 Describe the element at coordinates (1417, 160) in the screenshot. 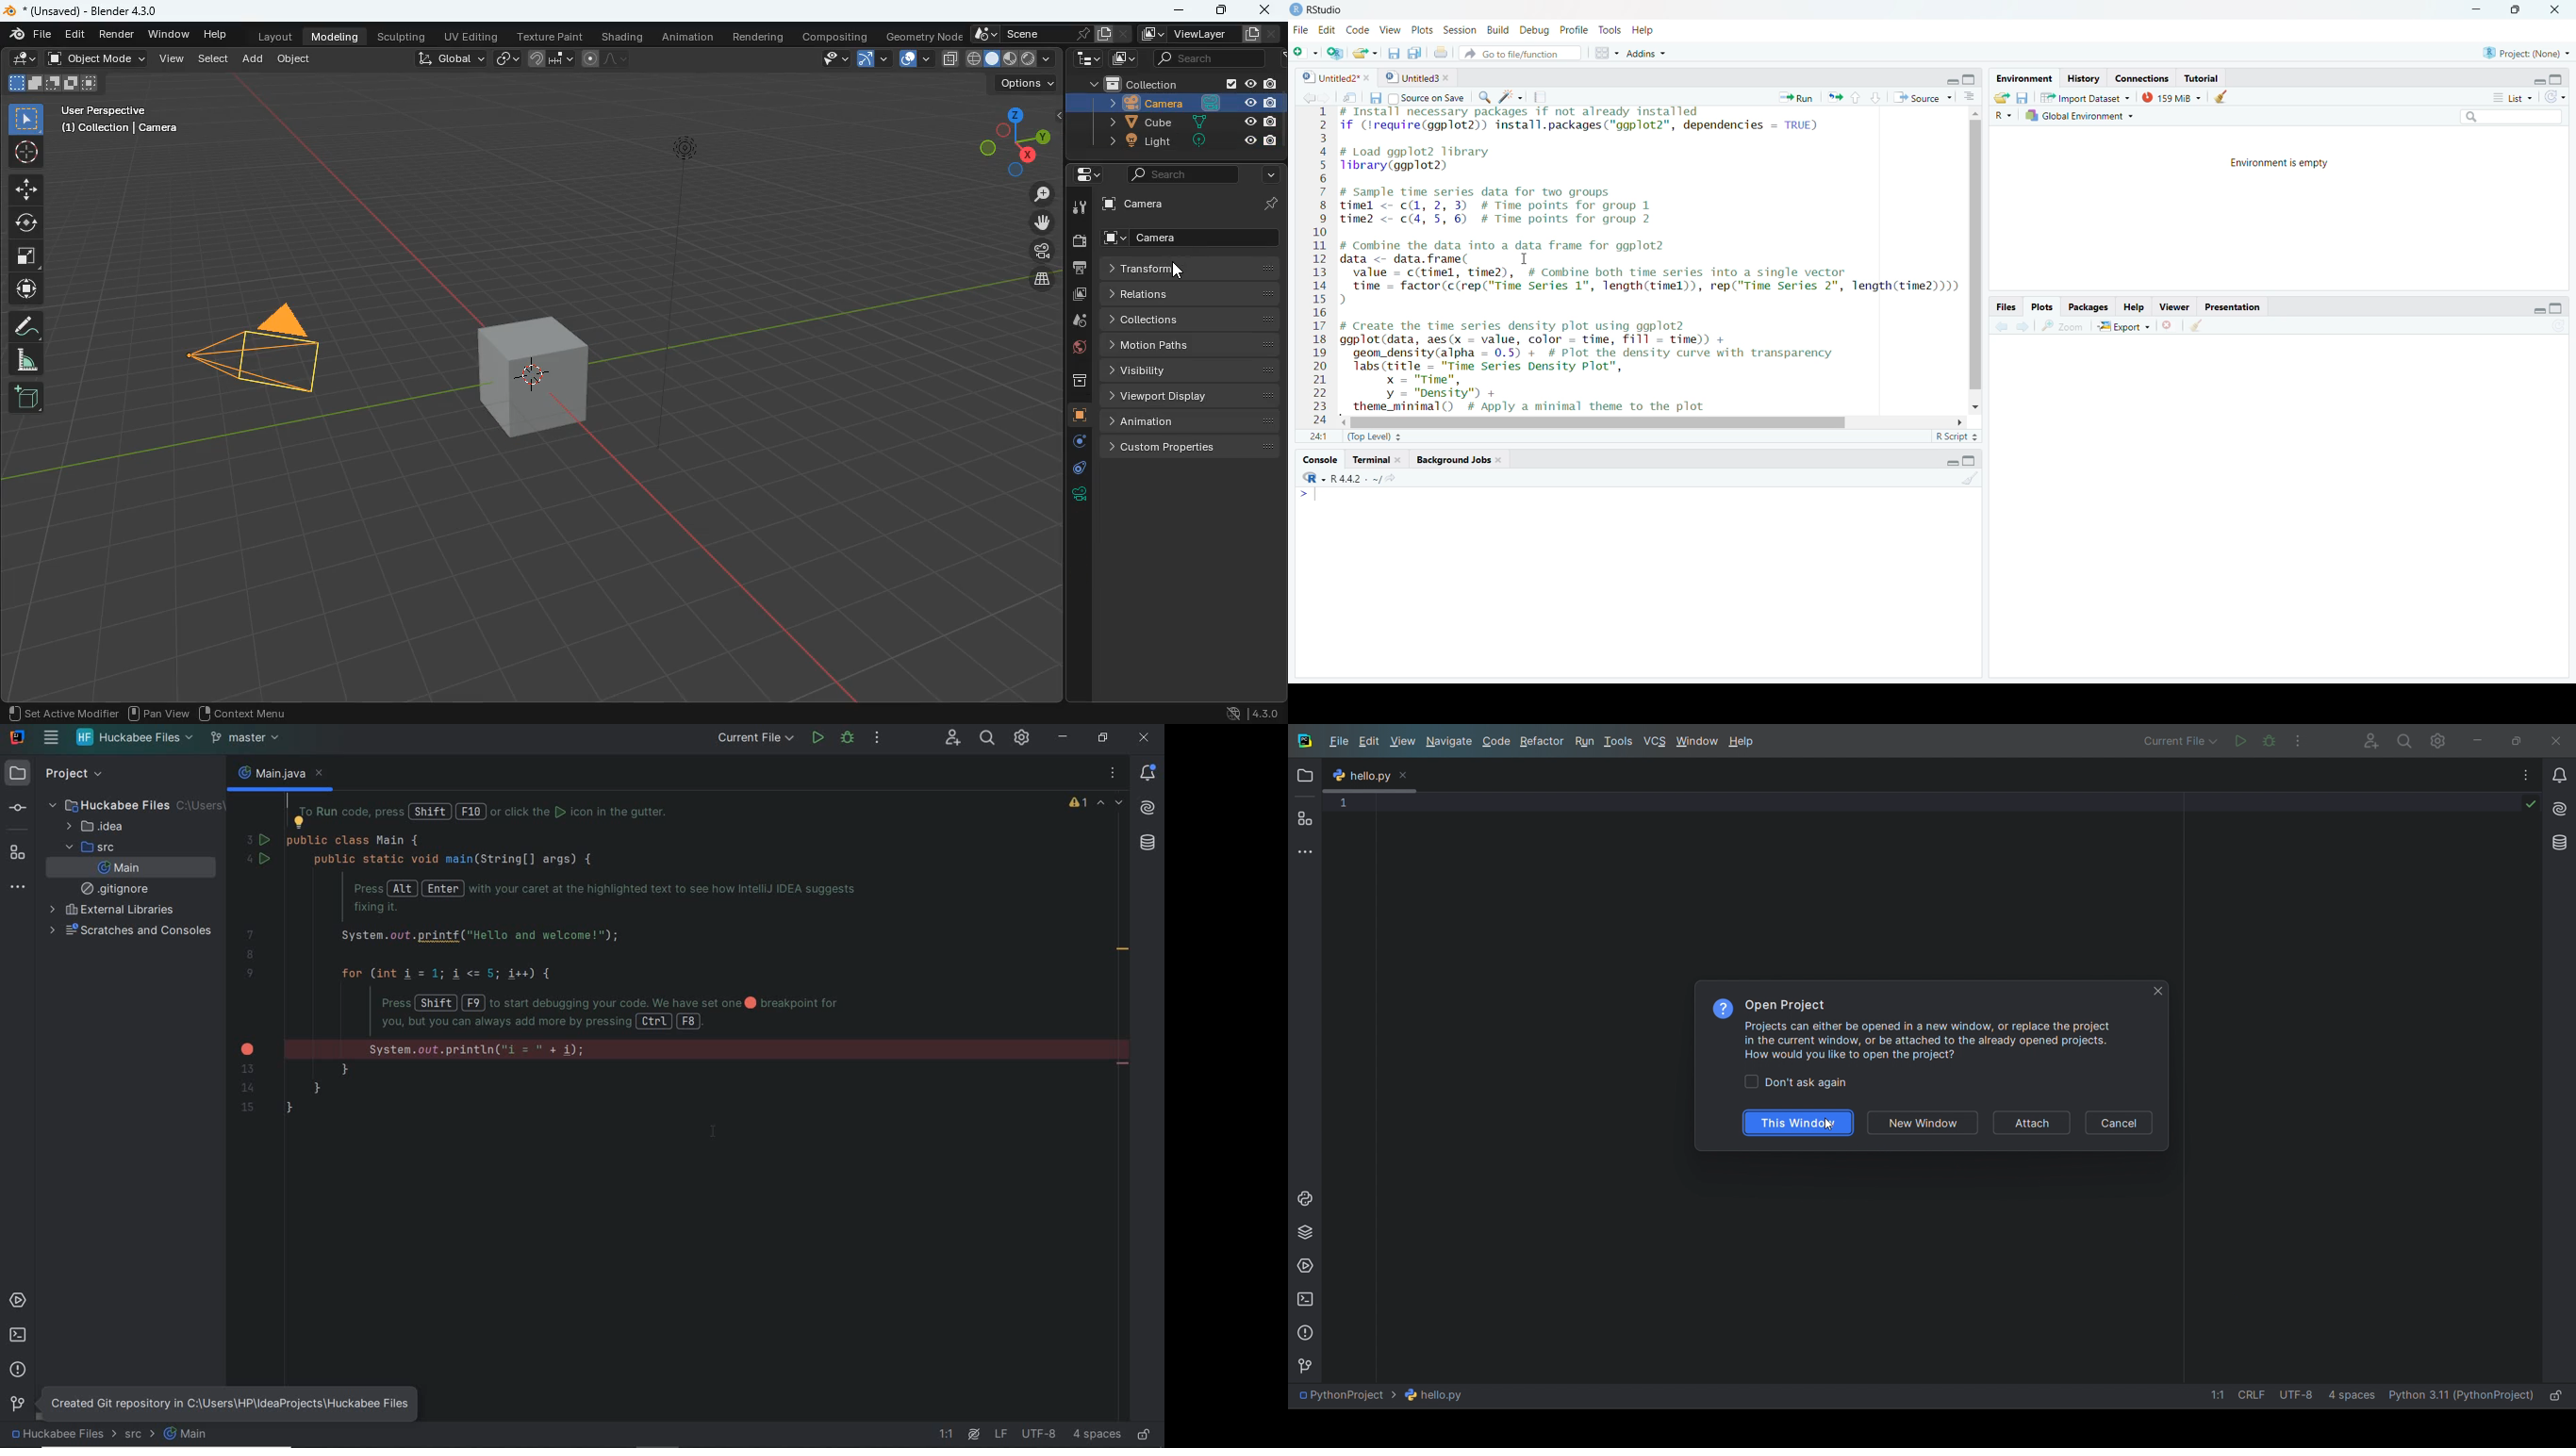

I see `# Load ggplot2 library
library(ggplot2)` at that location.